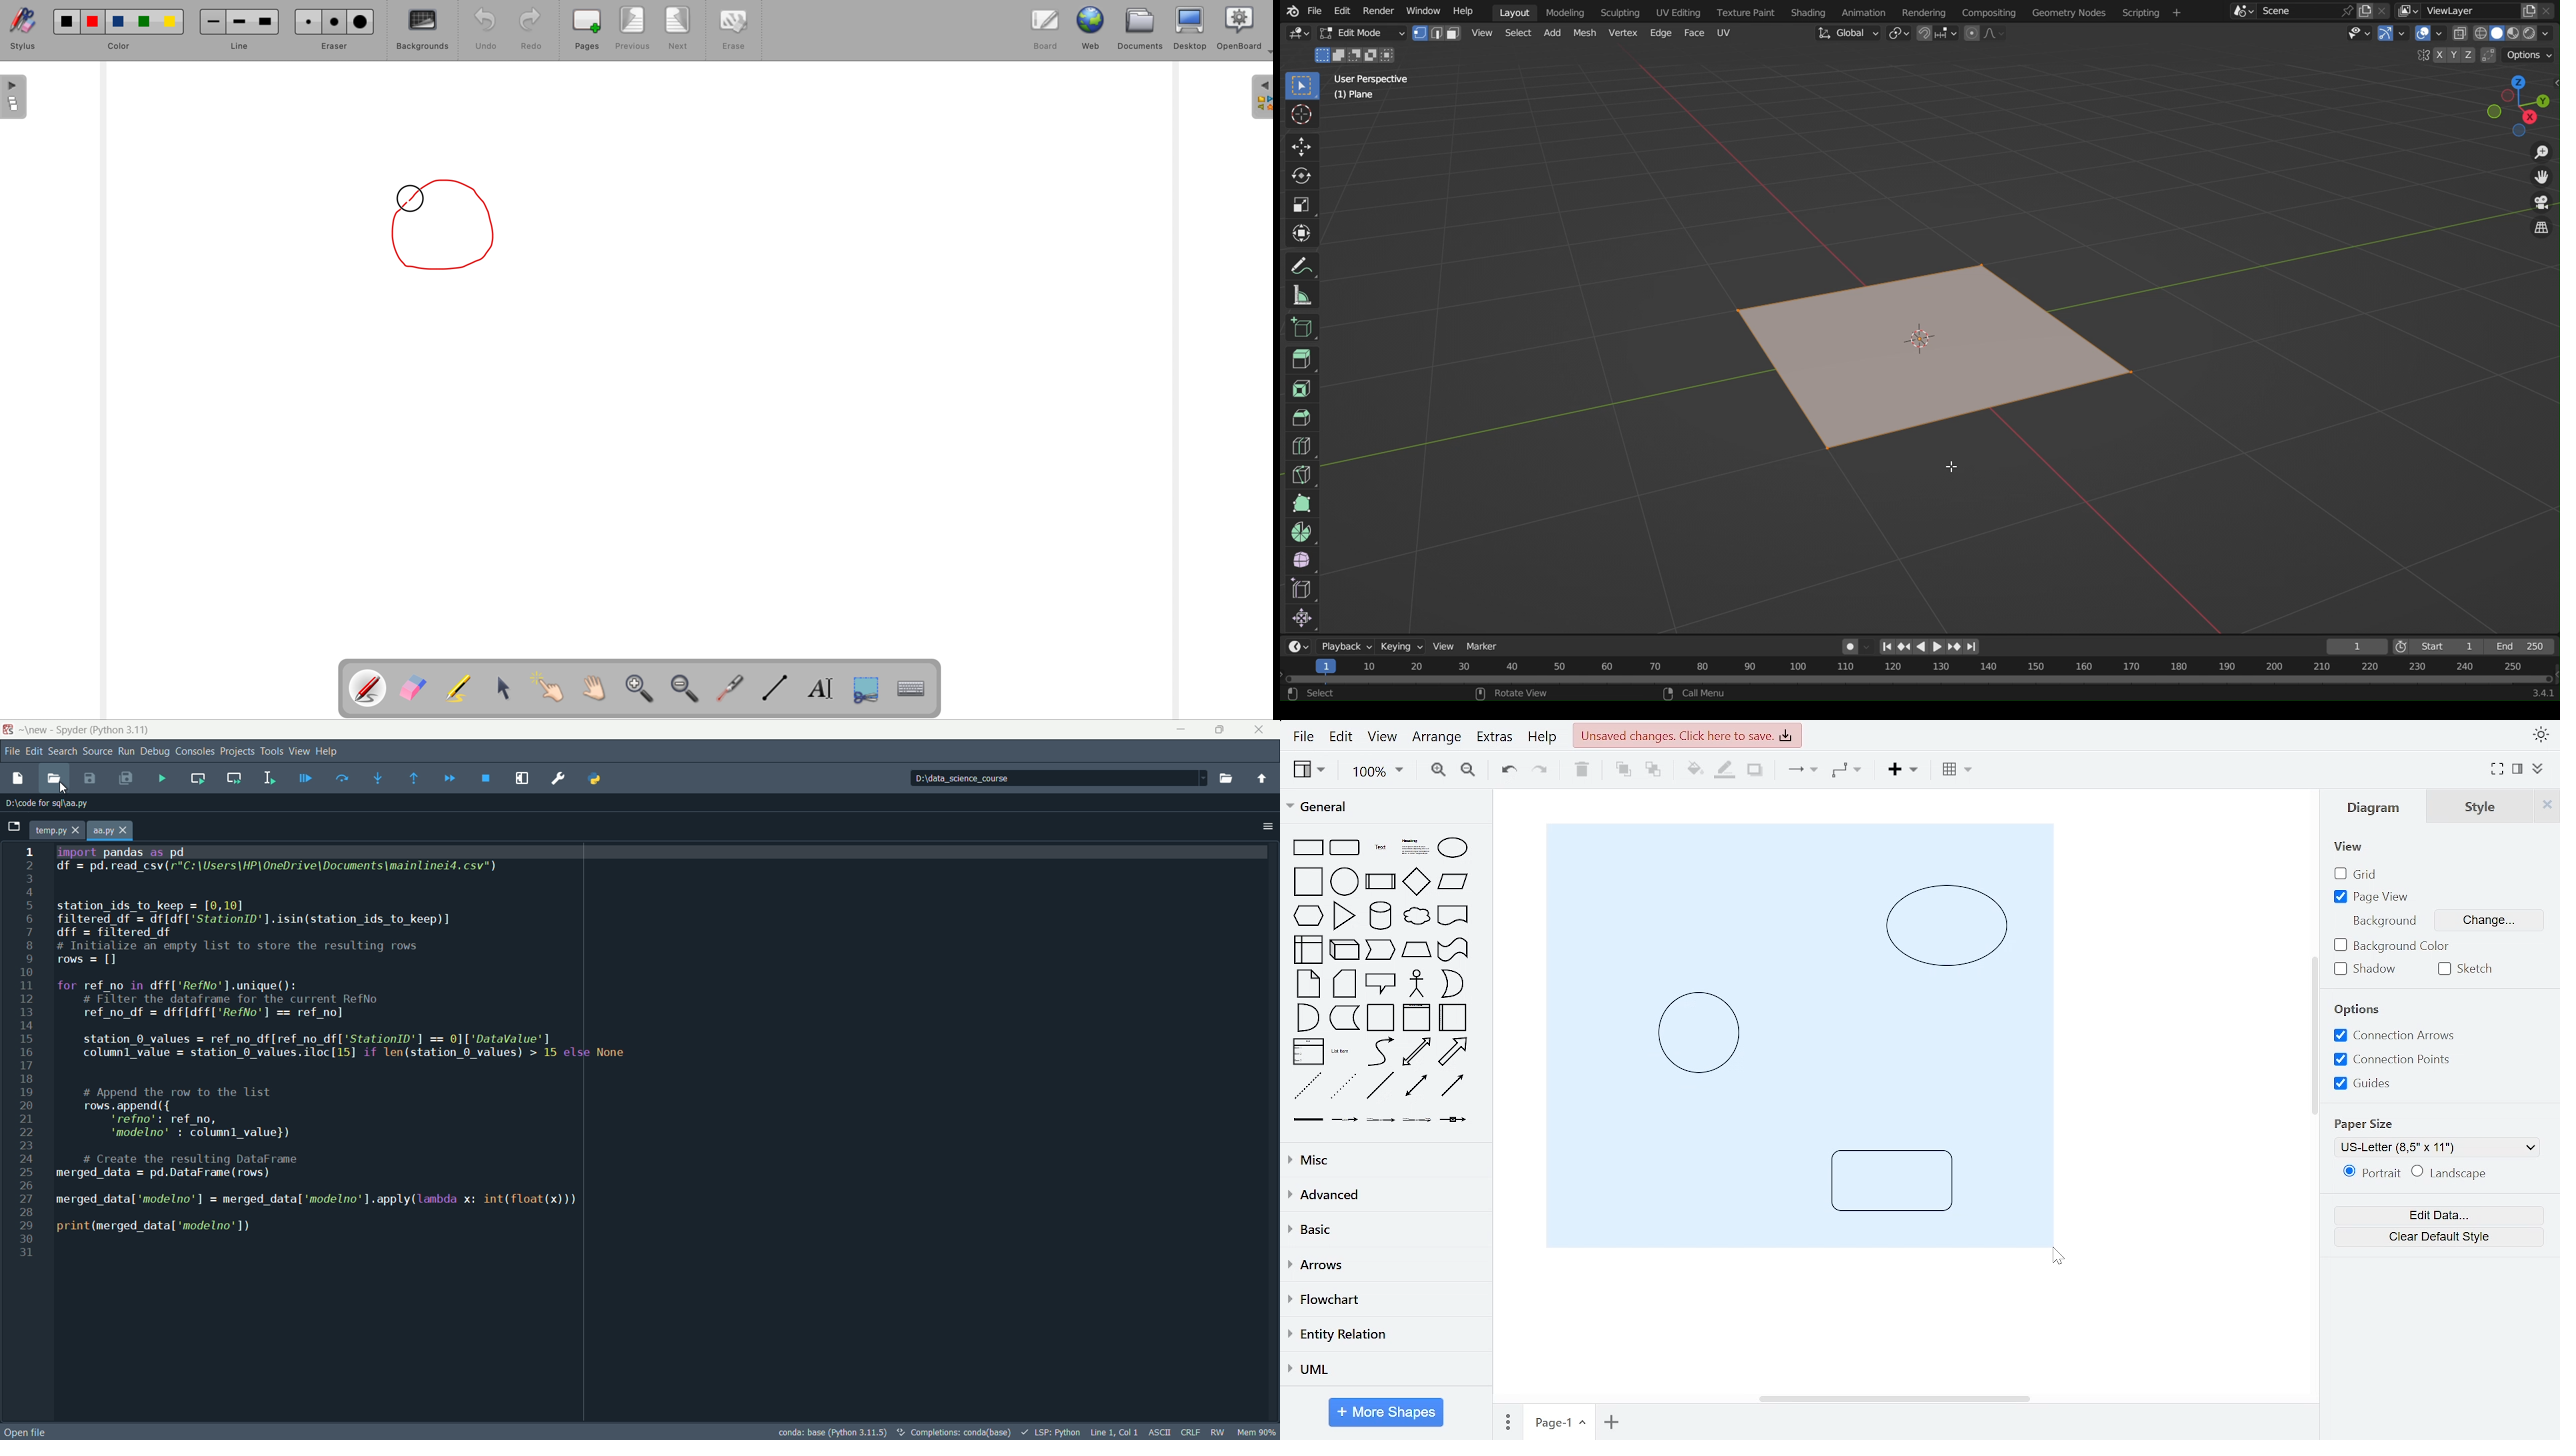 This screenshot has height=1456, width=2576. Describe the element at coordinates (1585, 771) in the screenshot. I see `delete` at that location.